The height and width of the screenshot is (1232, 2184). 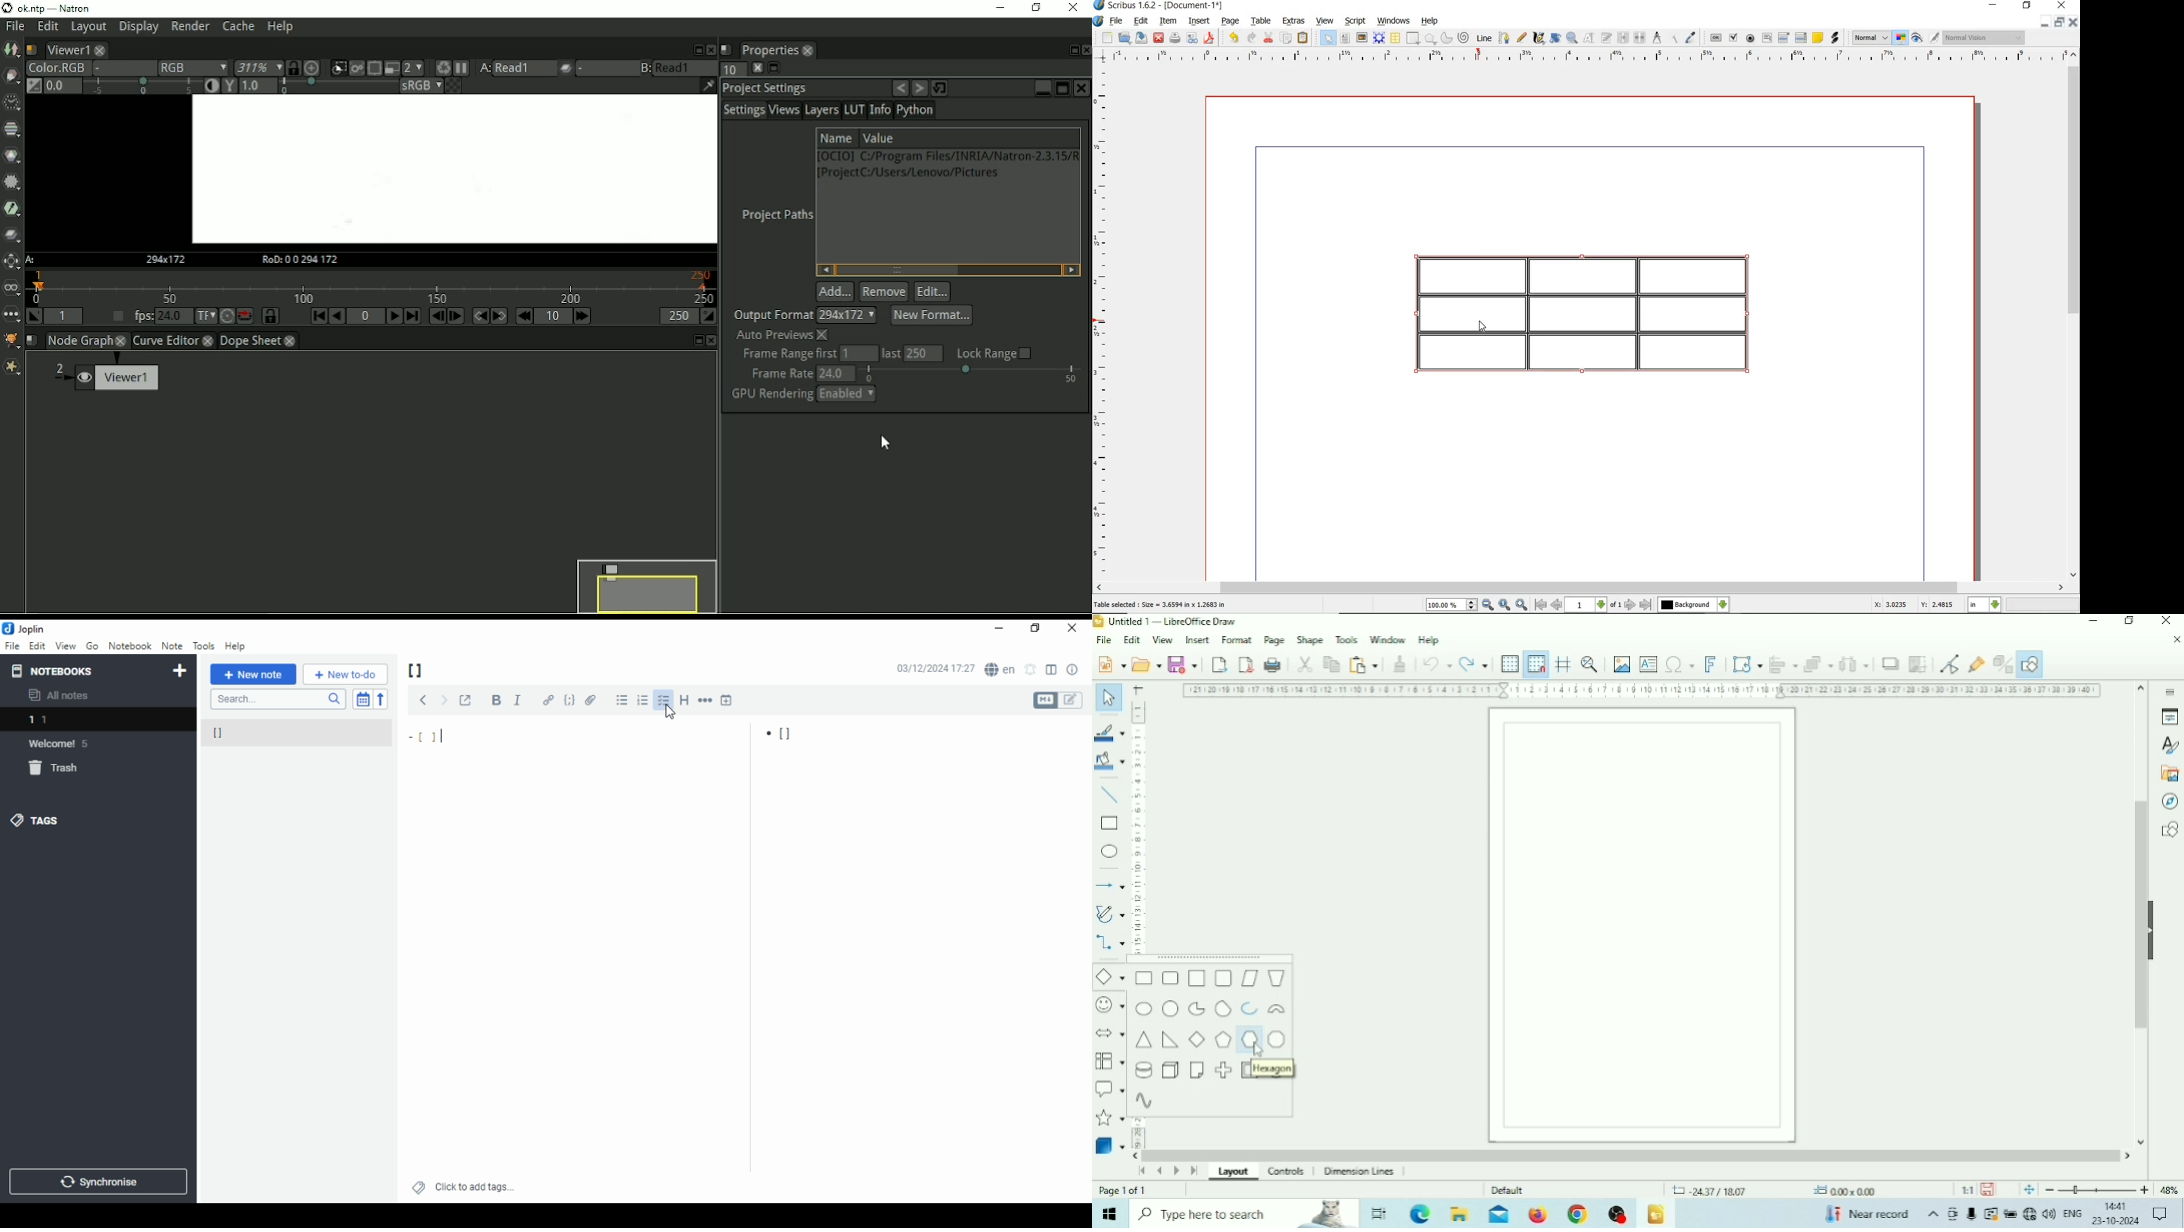 I want to click on Export, so click(x=1219, y=664).